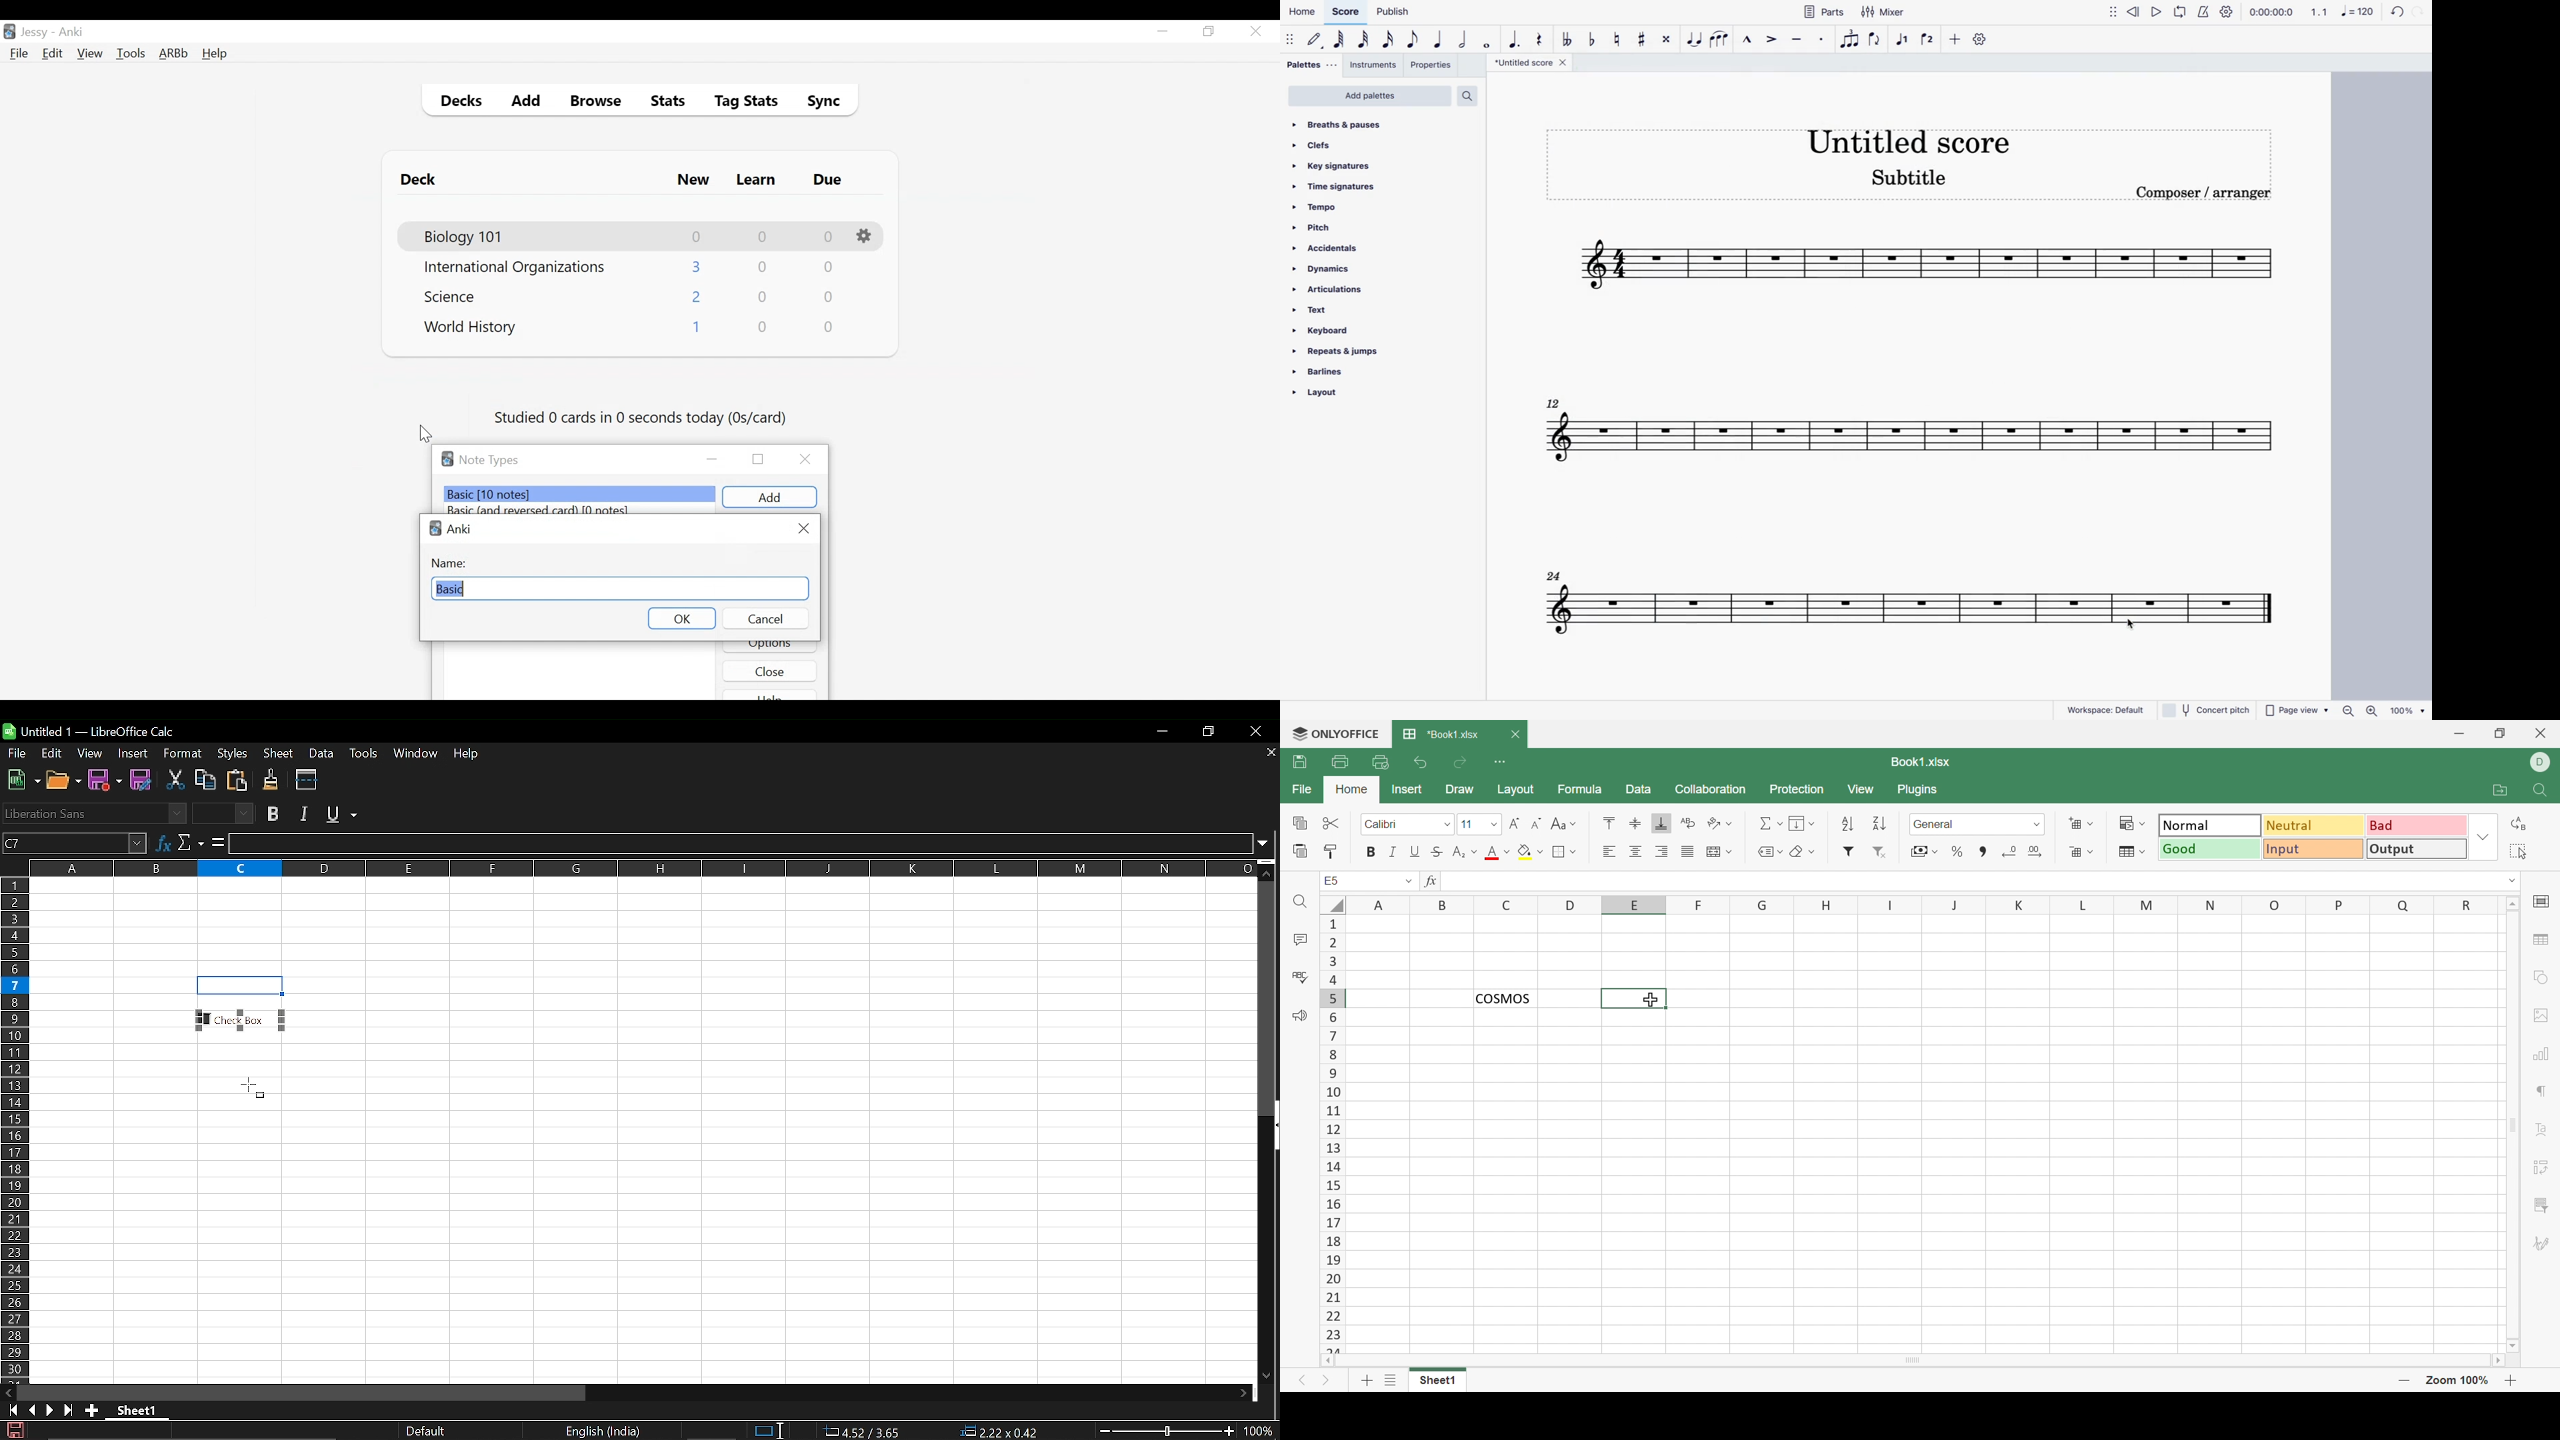  What do you see at coordinates (142, 1412) in the screenshot?
I see `Current sheet` at bounding box center [142, 1412].